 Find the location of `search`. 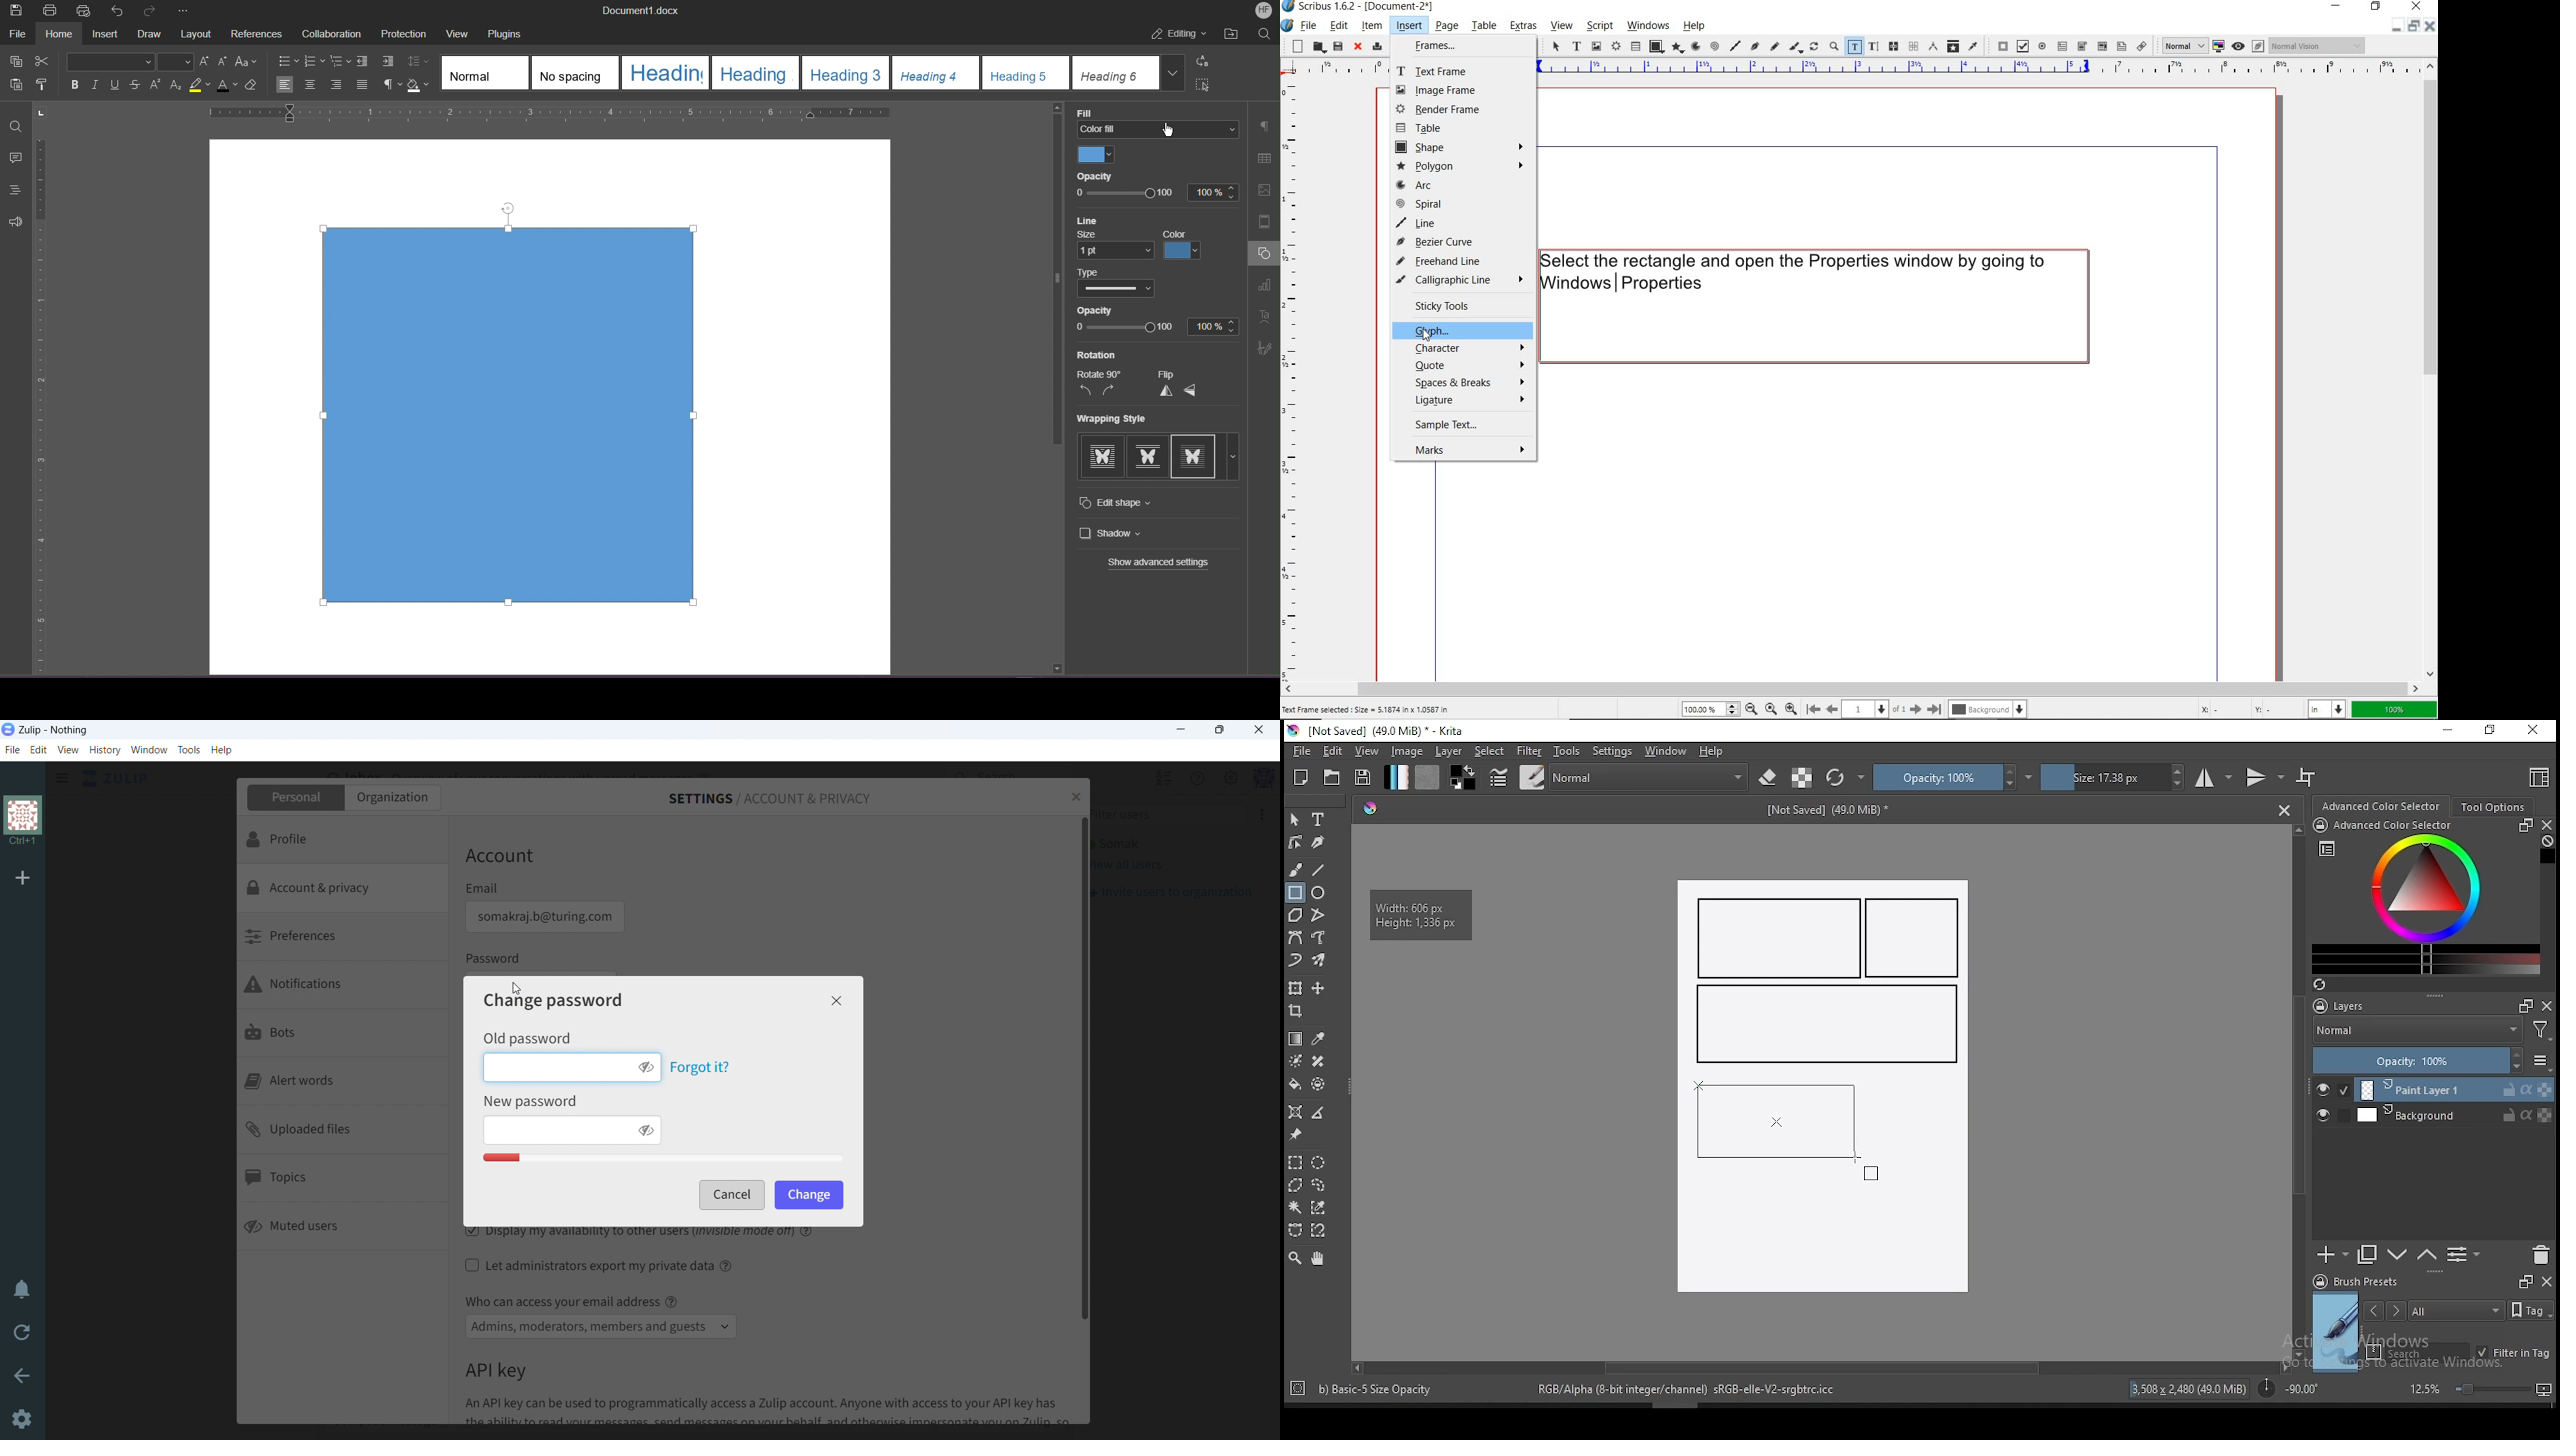

search is located at coordinates (2418, 1352).